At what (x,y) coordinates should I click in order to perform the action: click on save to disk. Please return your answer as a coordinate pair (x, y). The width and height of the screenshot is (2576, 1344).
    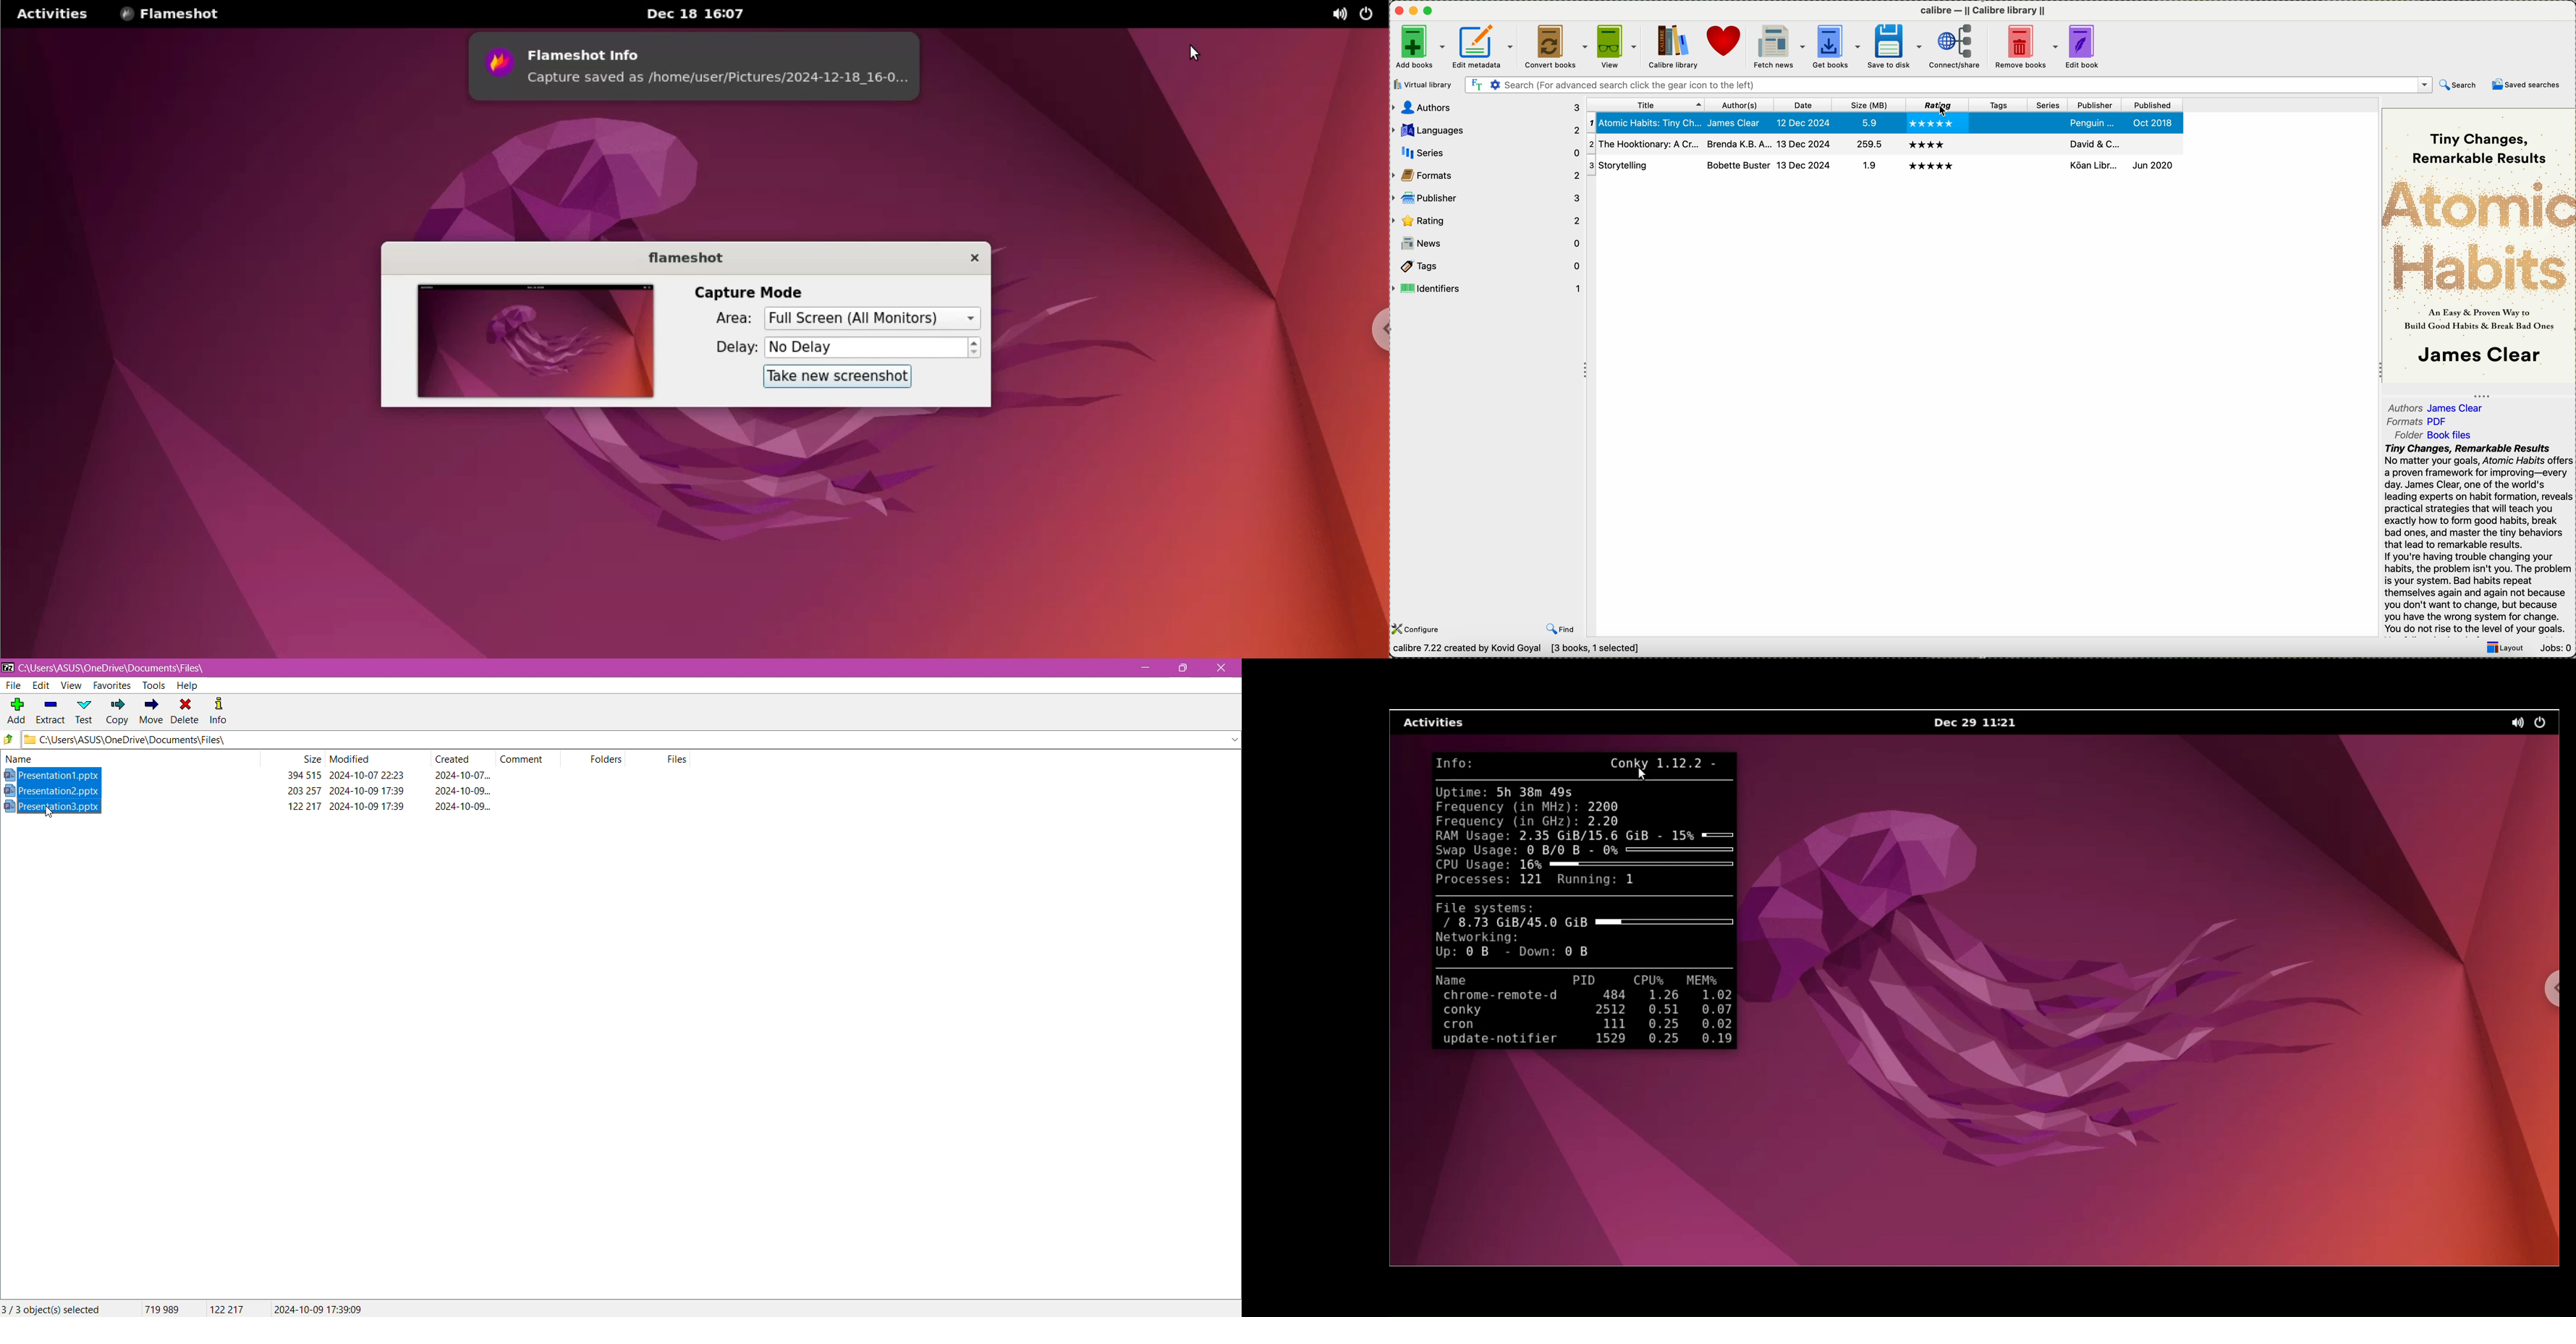
    Looking at the image, I should click on (1897, 46).